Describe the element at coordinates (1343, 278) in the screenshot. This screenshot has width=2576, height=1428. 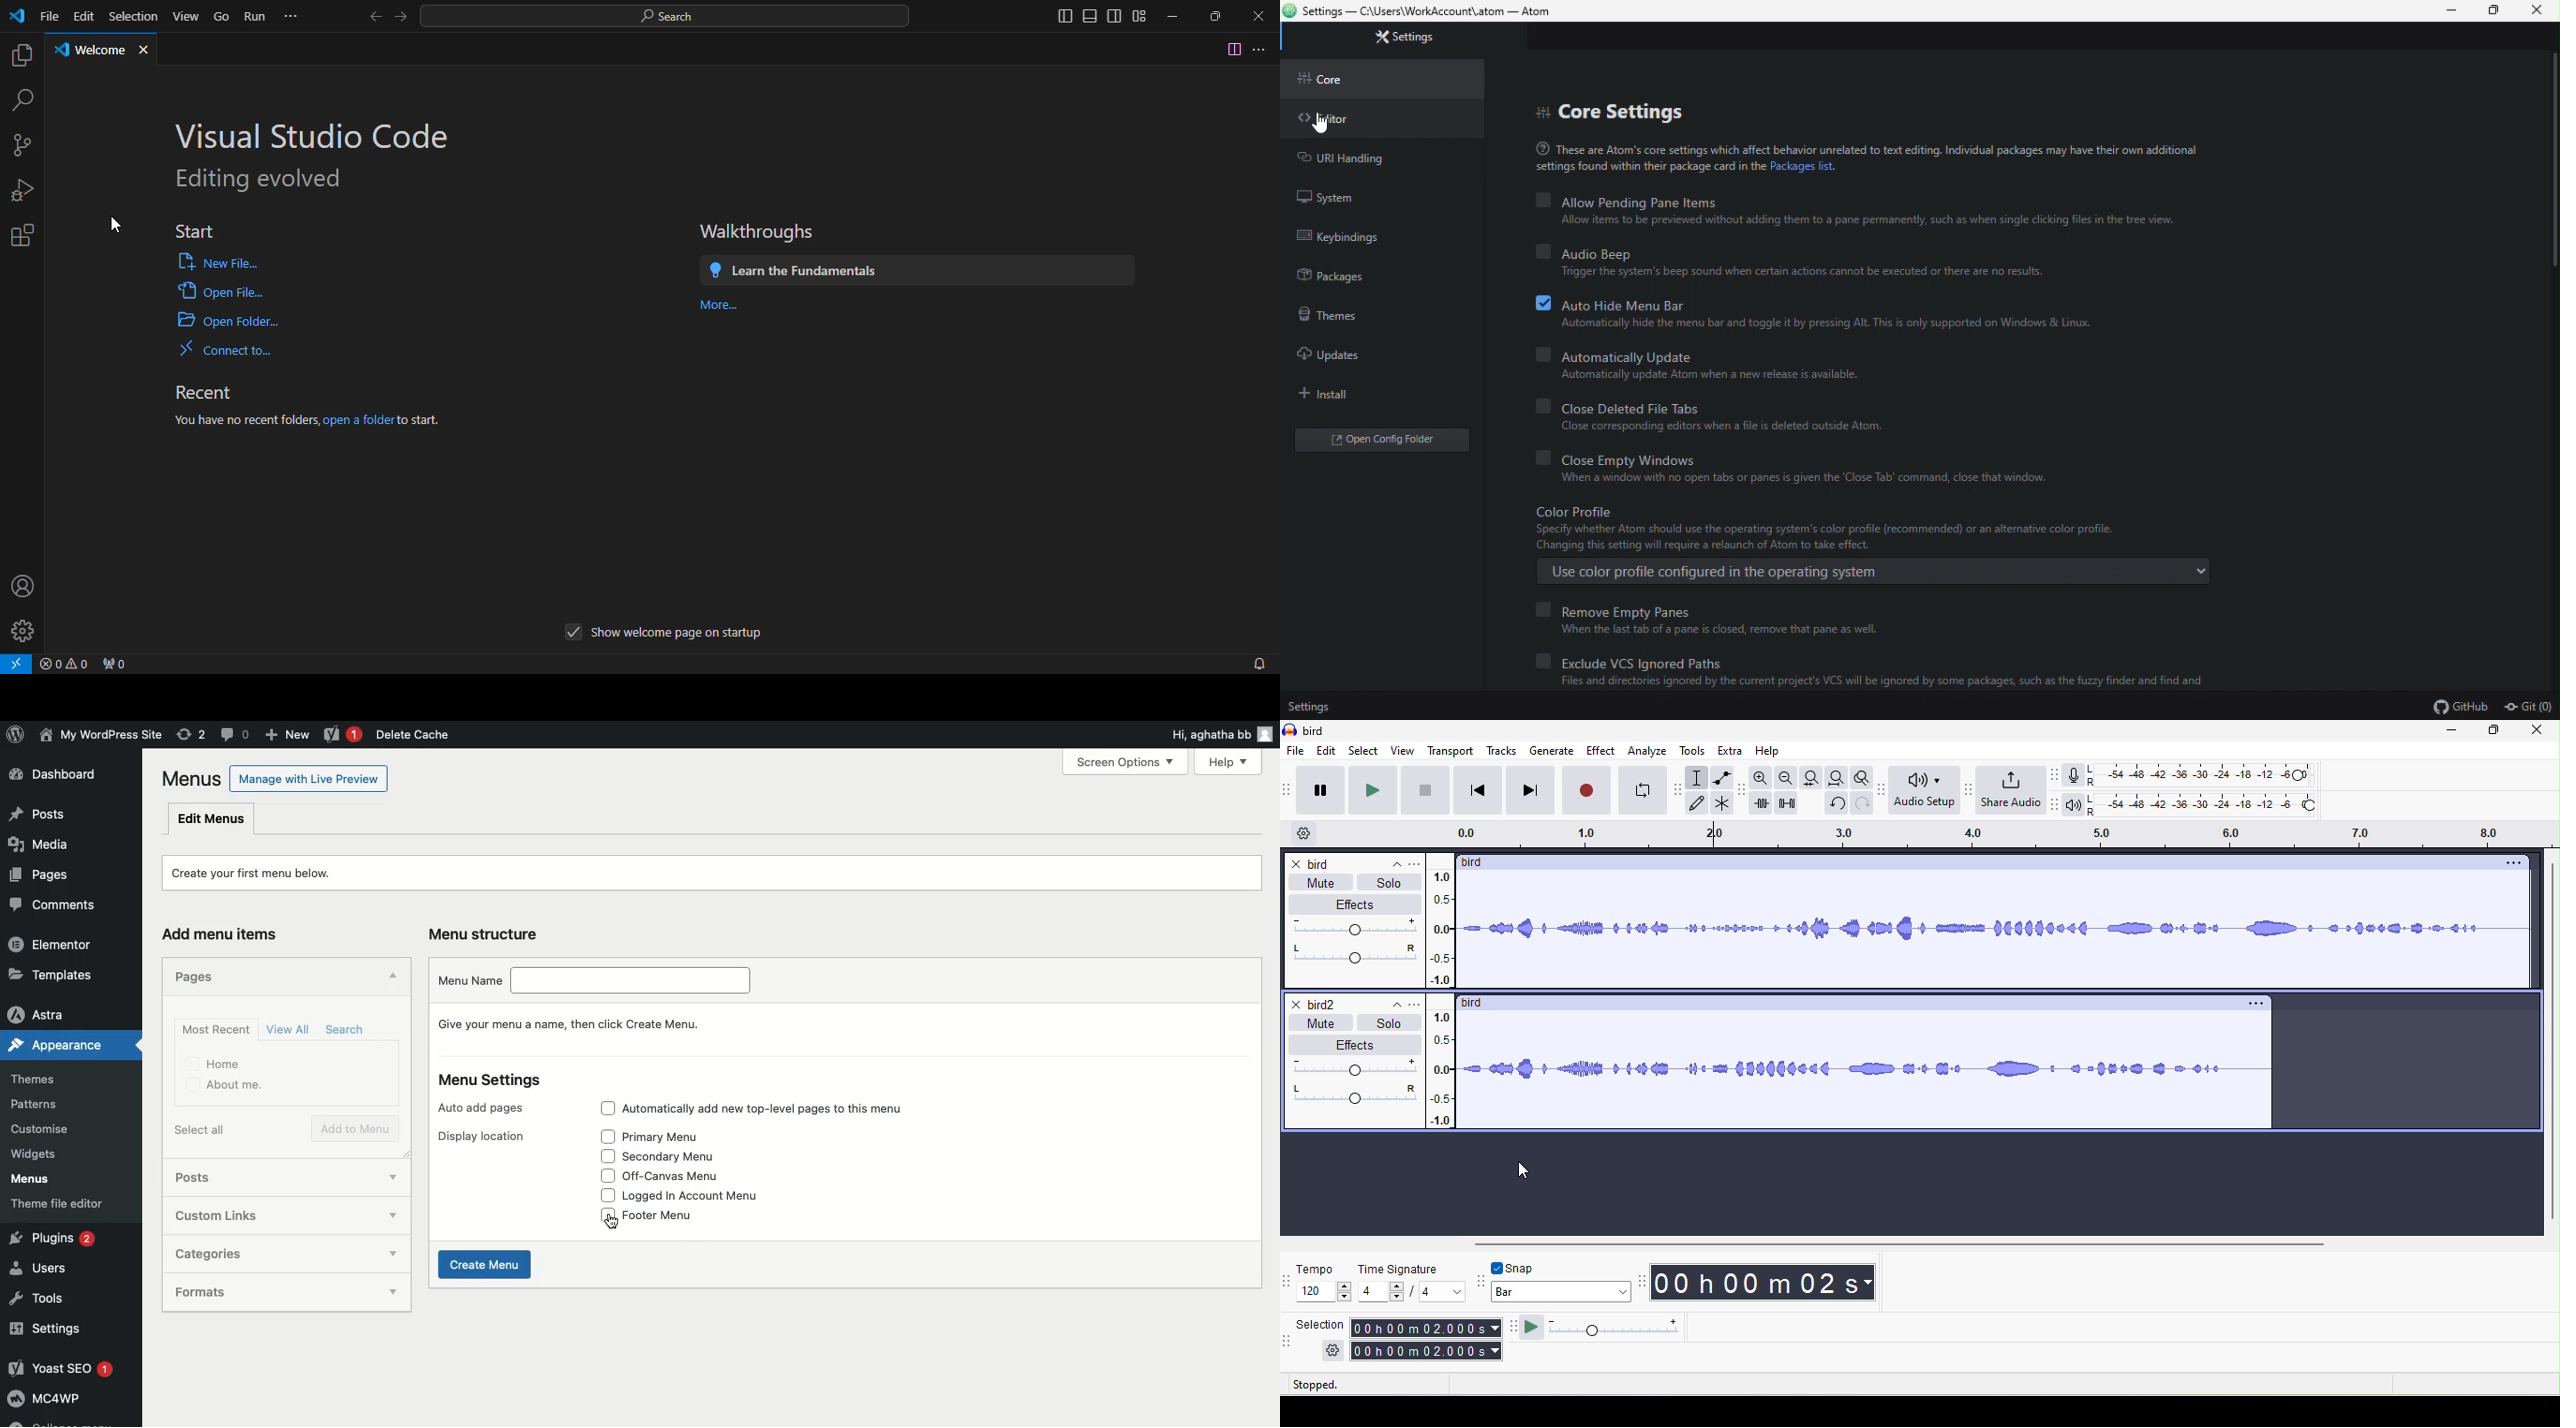
I see `packages` at that location.